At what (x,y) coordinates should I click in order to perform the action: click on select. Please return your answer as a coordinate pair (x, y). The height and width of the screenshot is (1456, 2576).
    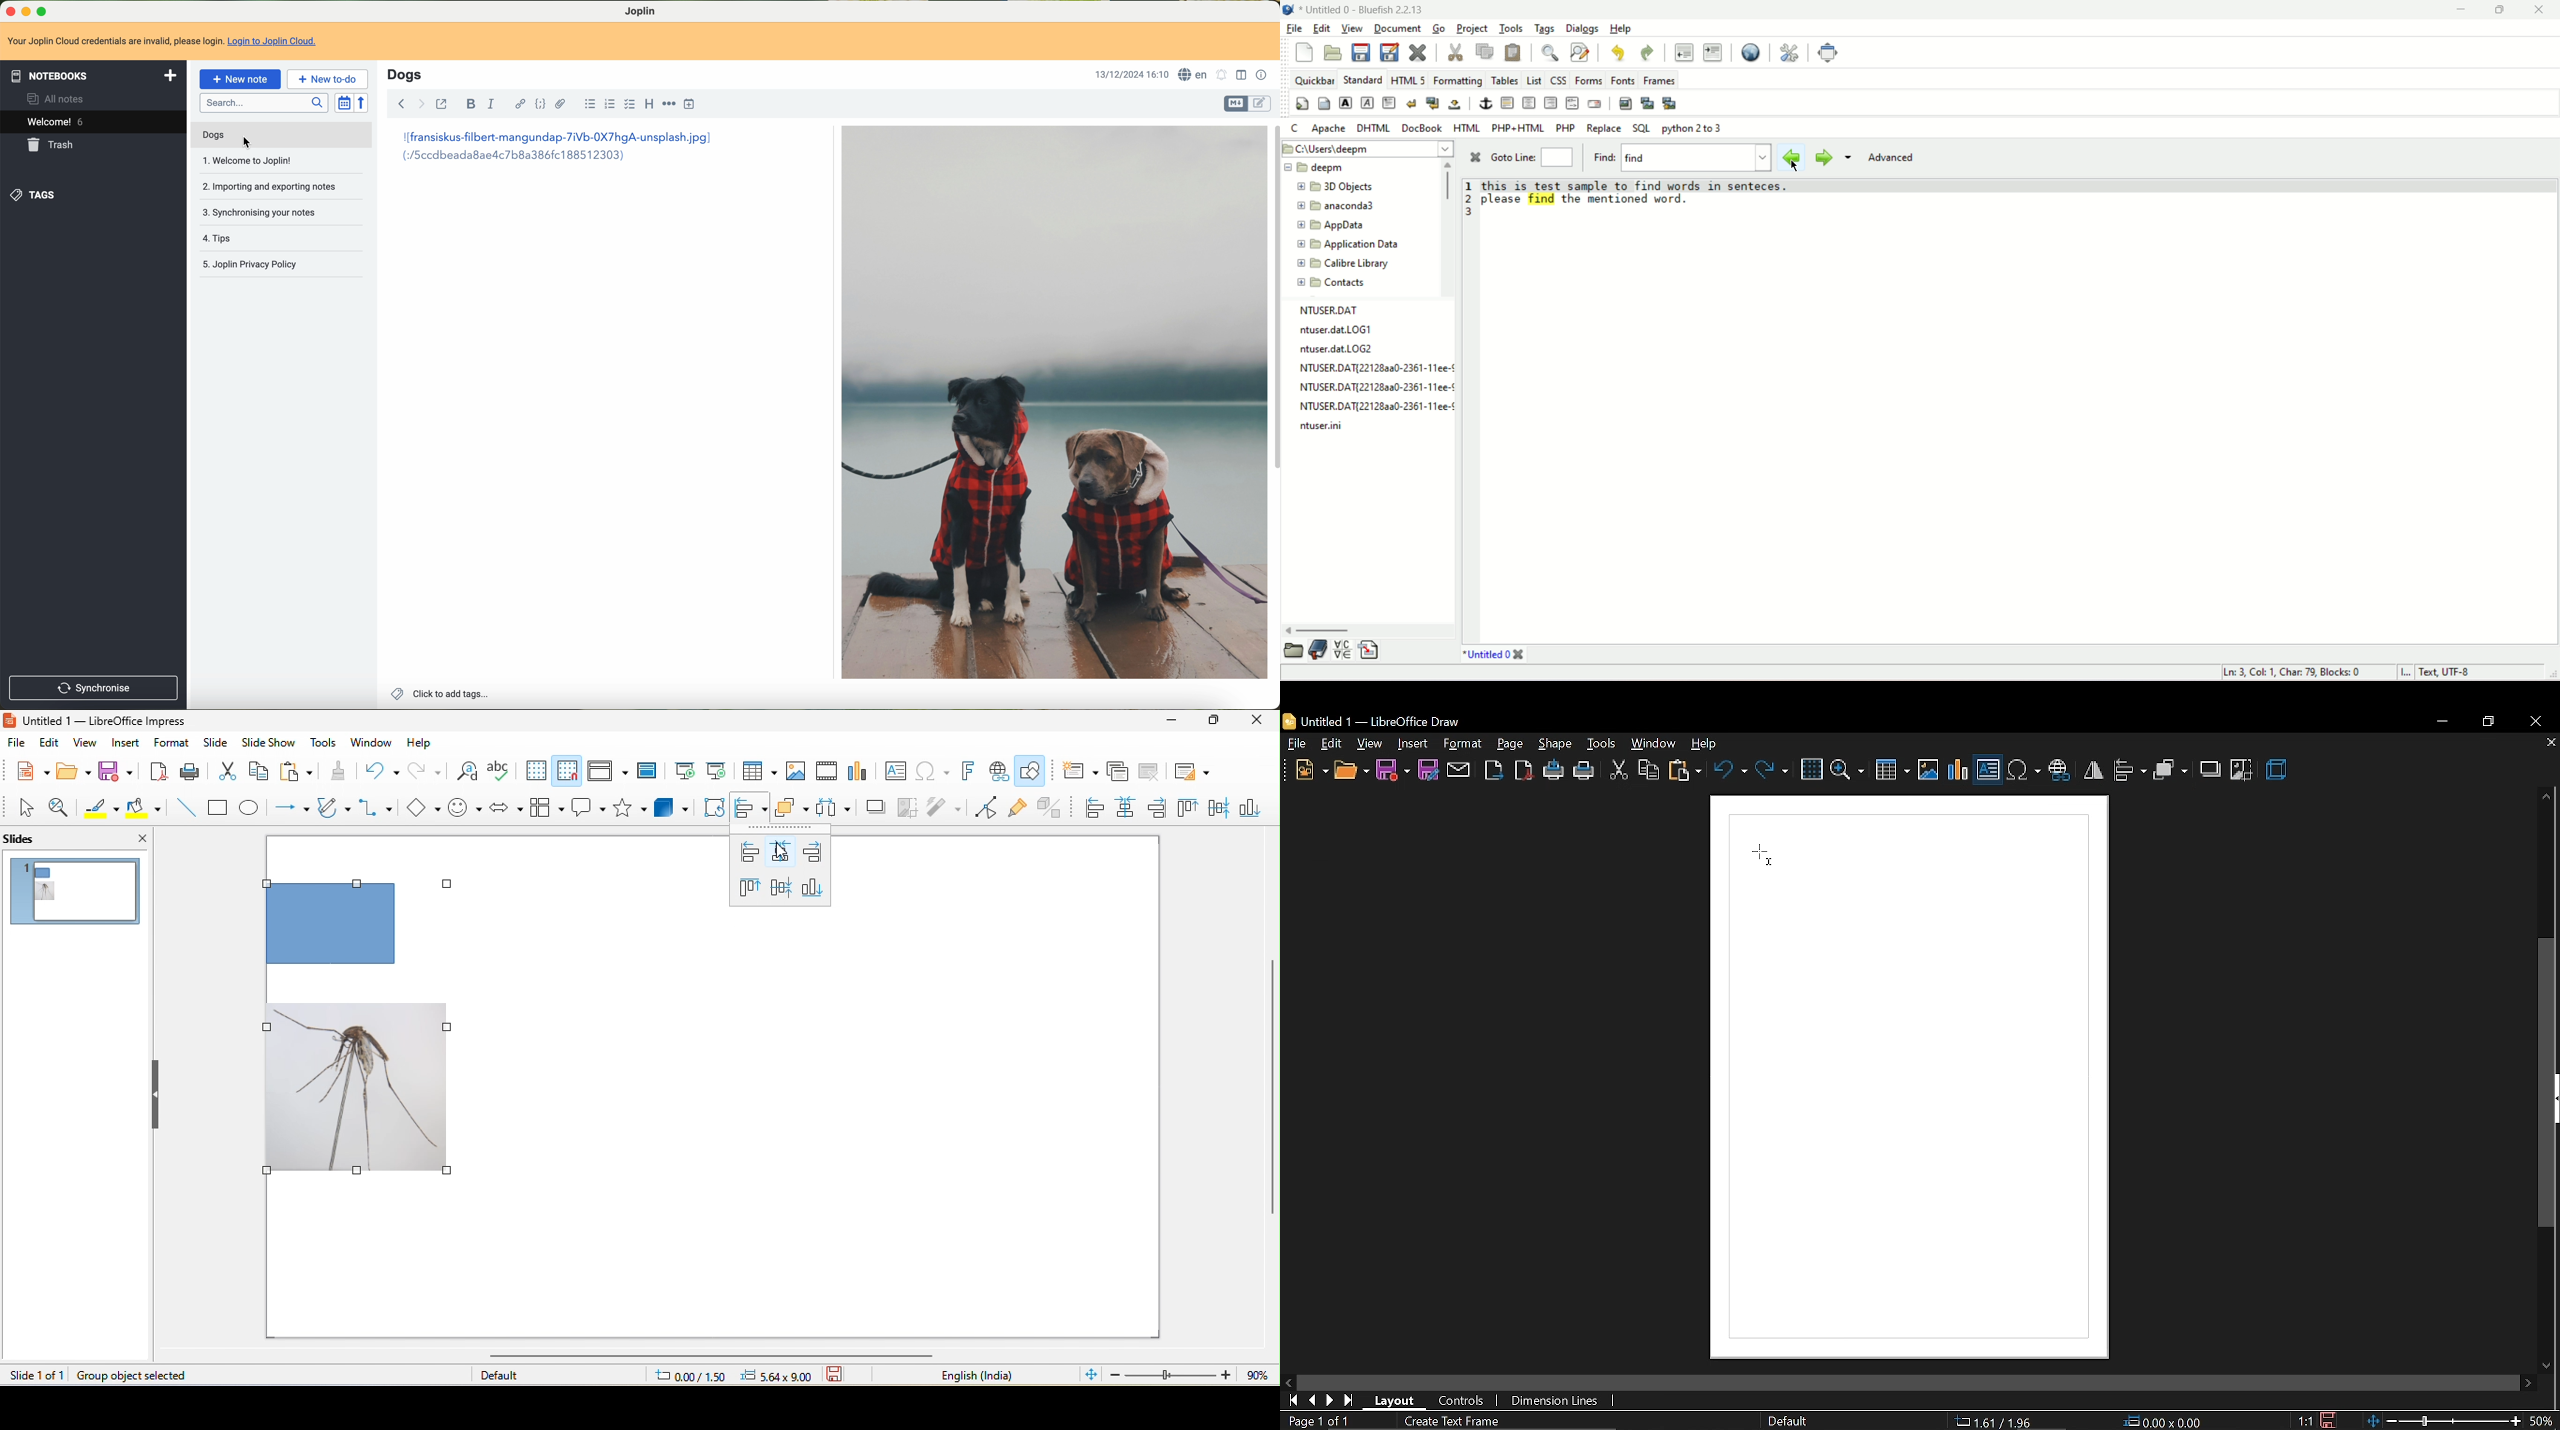
    Looking at the image, I should click on (23, 807).